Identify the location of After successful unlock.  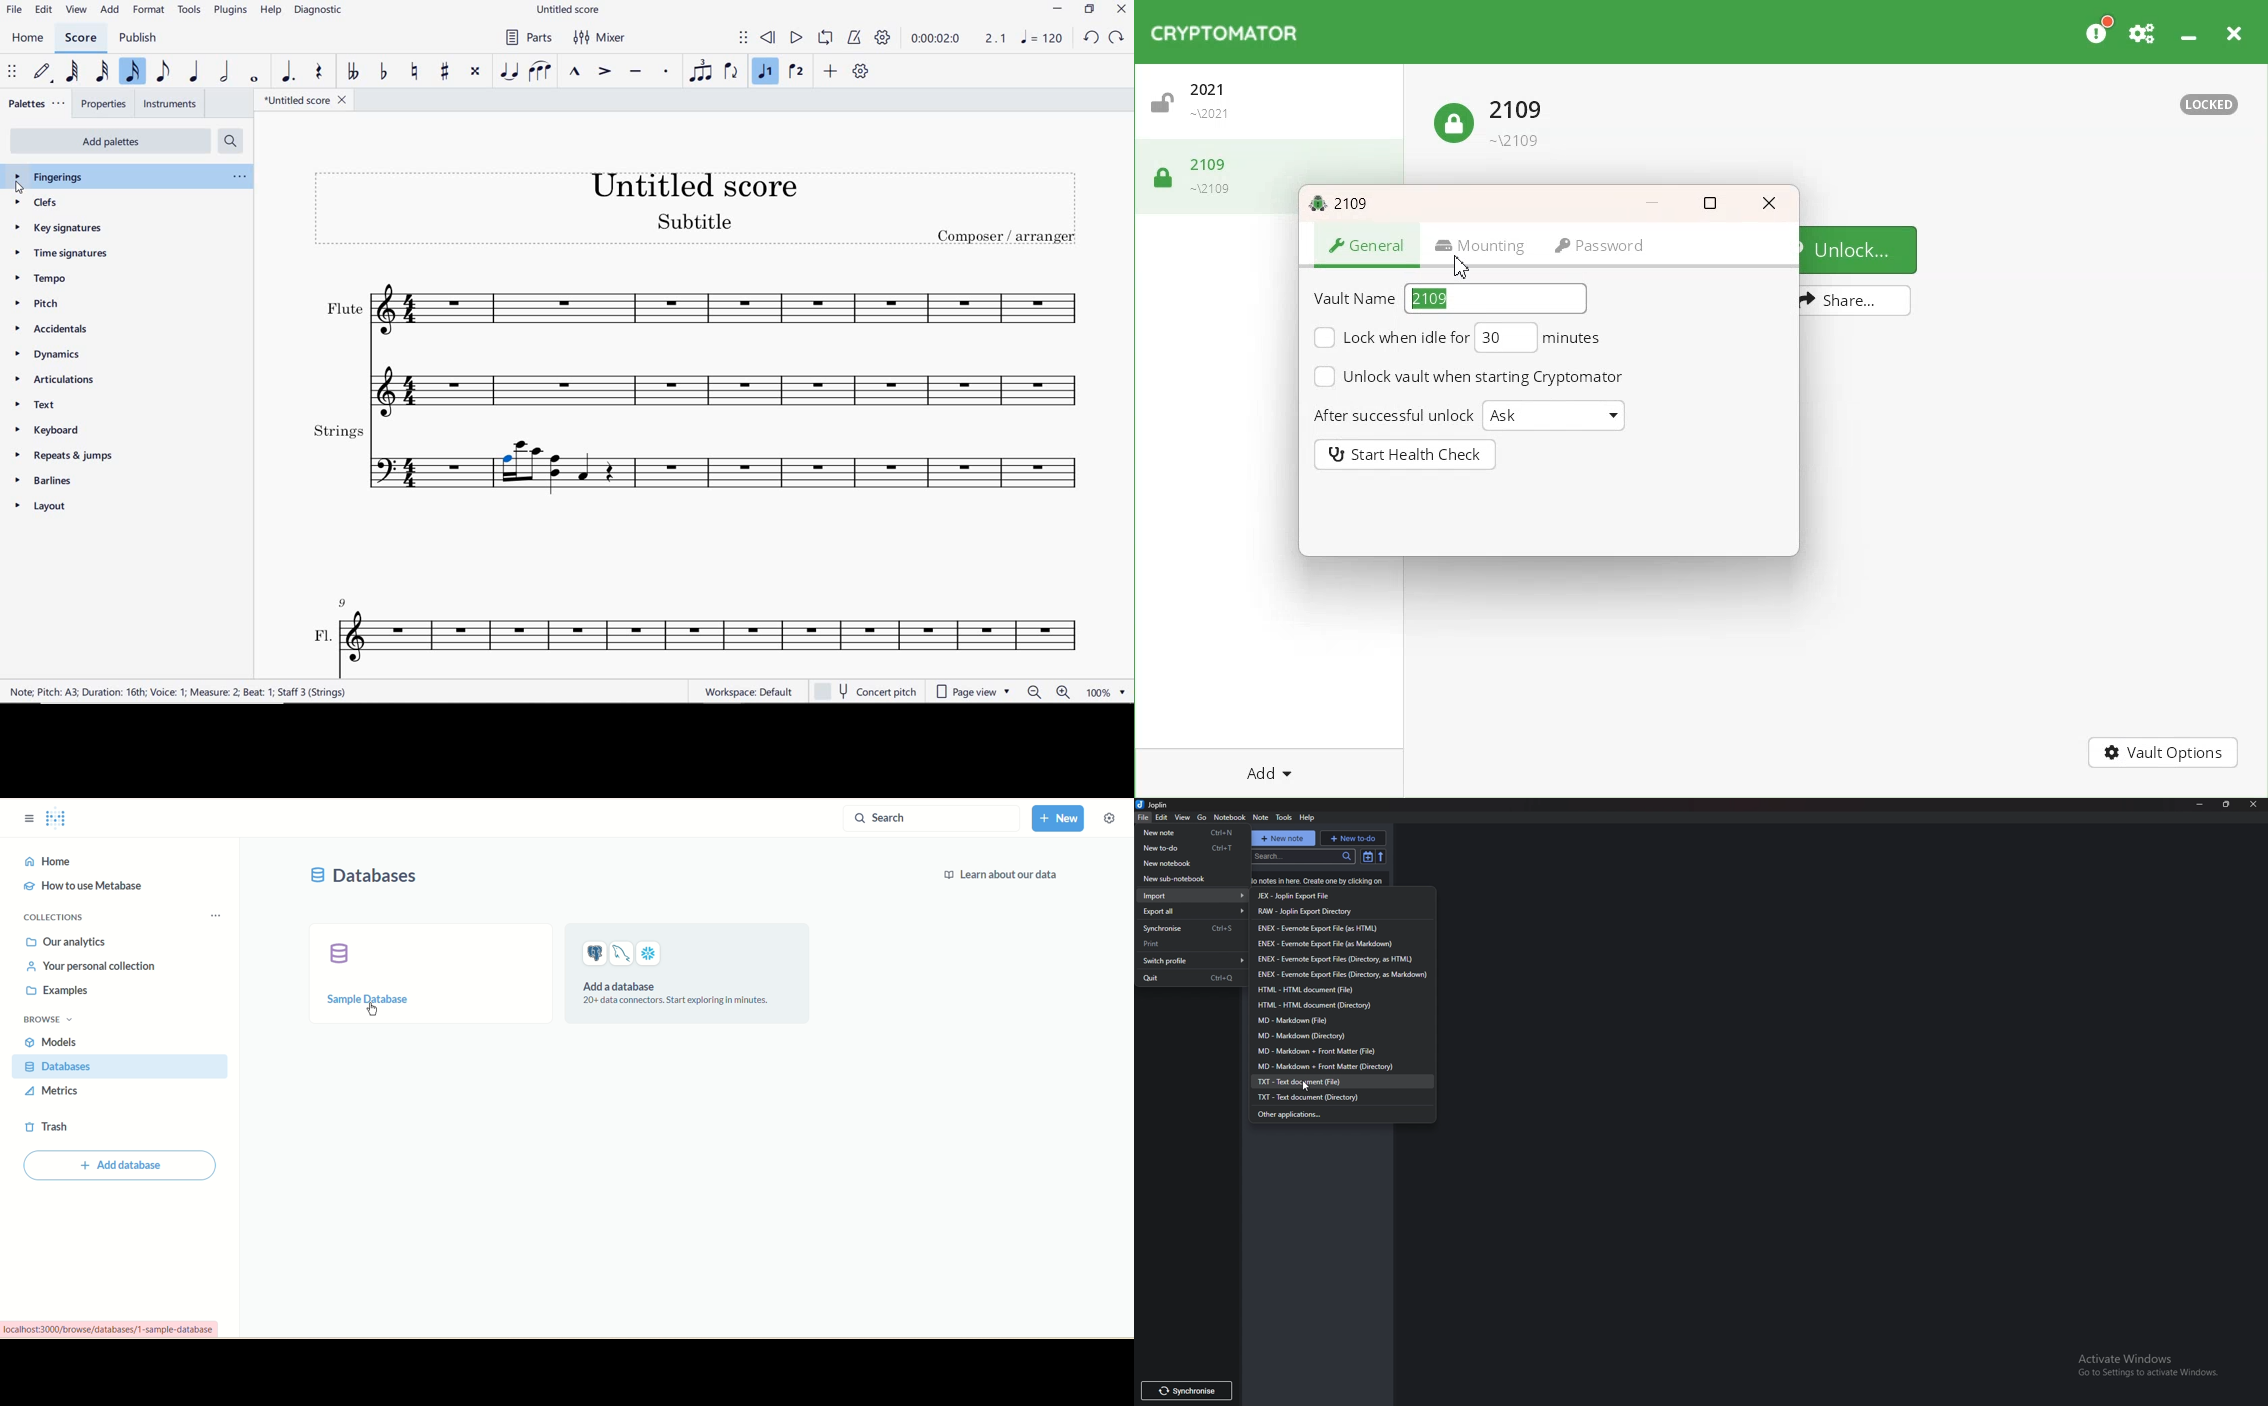
(1392, 416).